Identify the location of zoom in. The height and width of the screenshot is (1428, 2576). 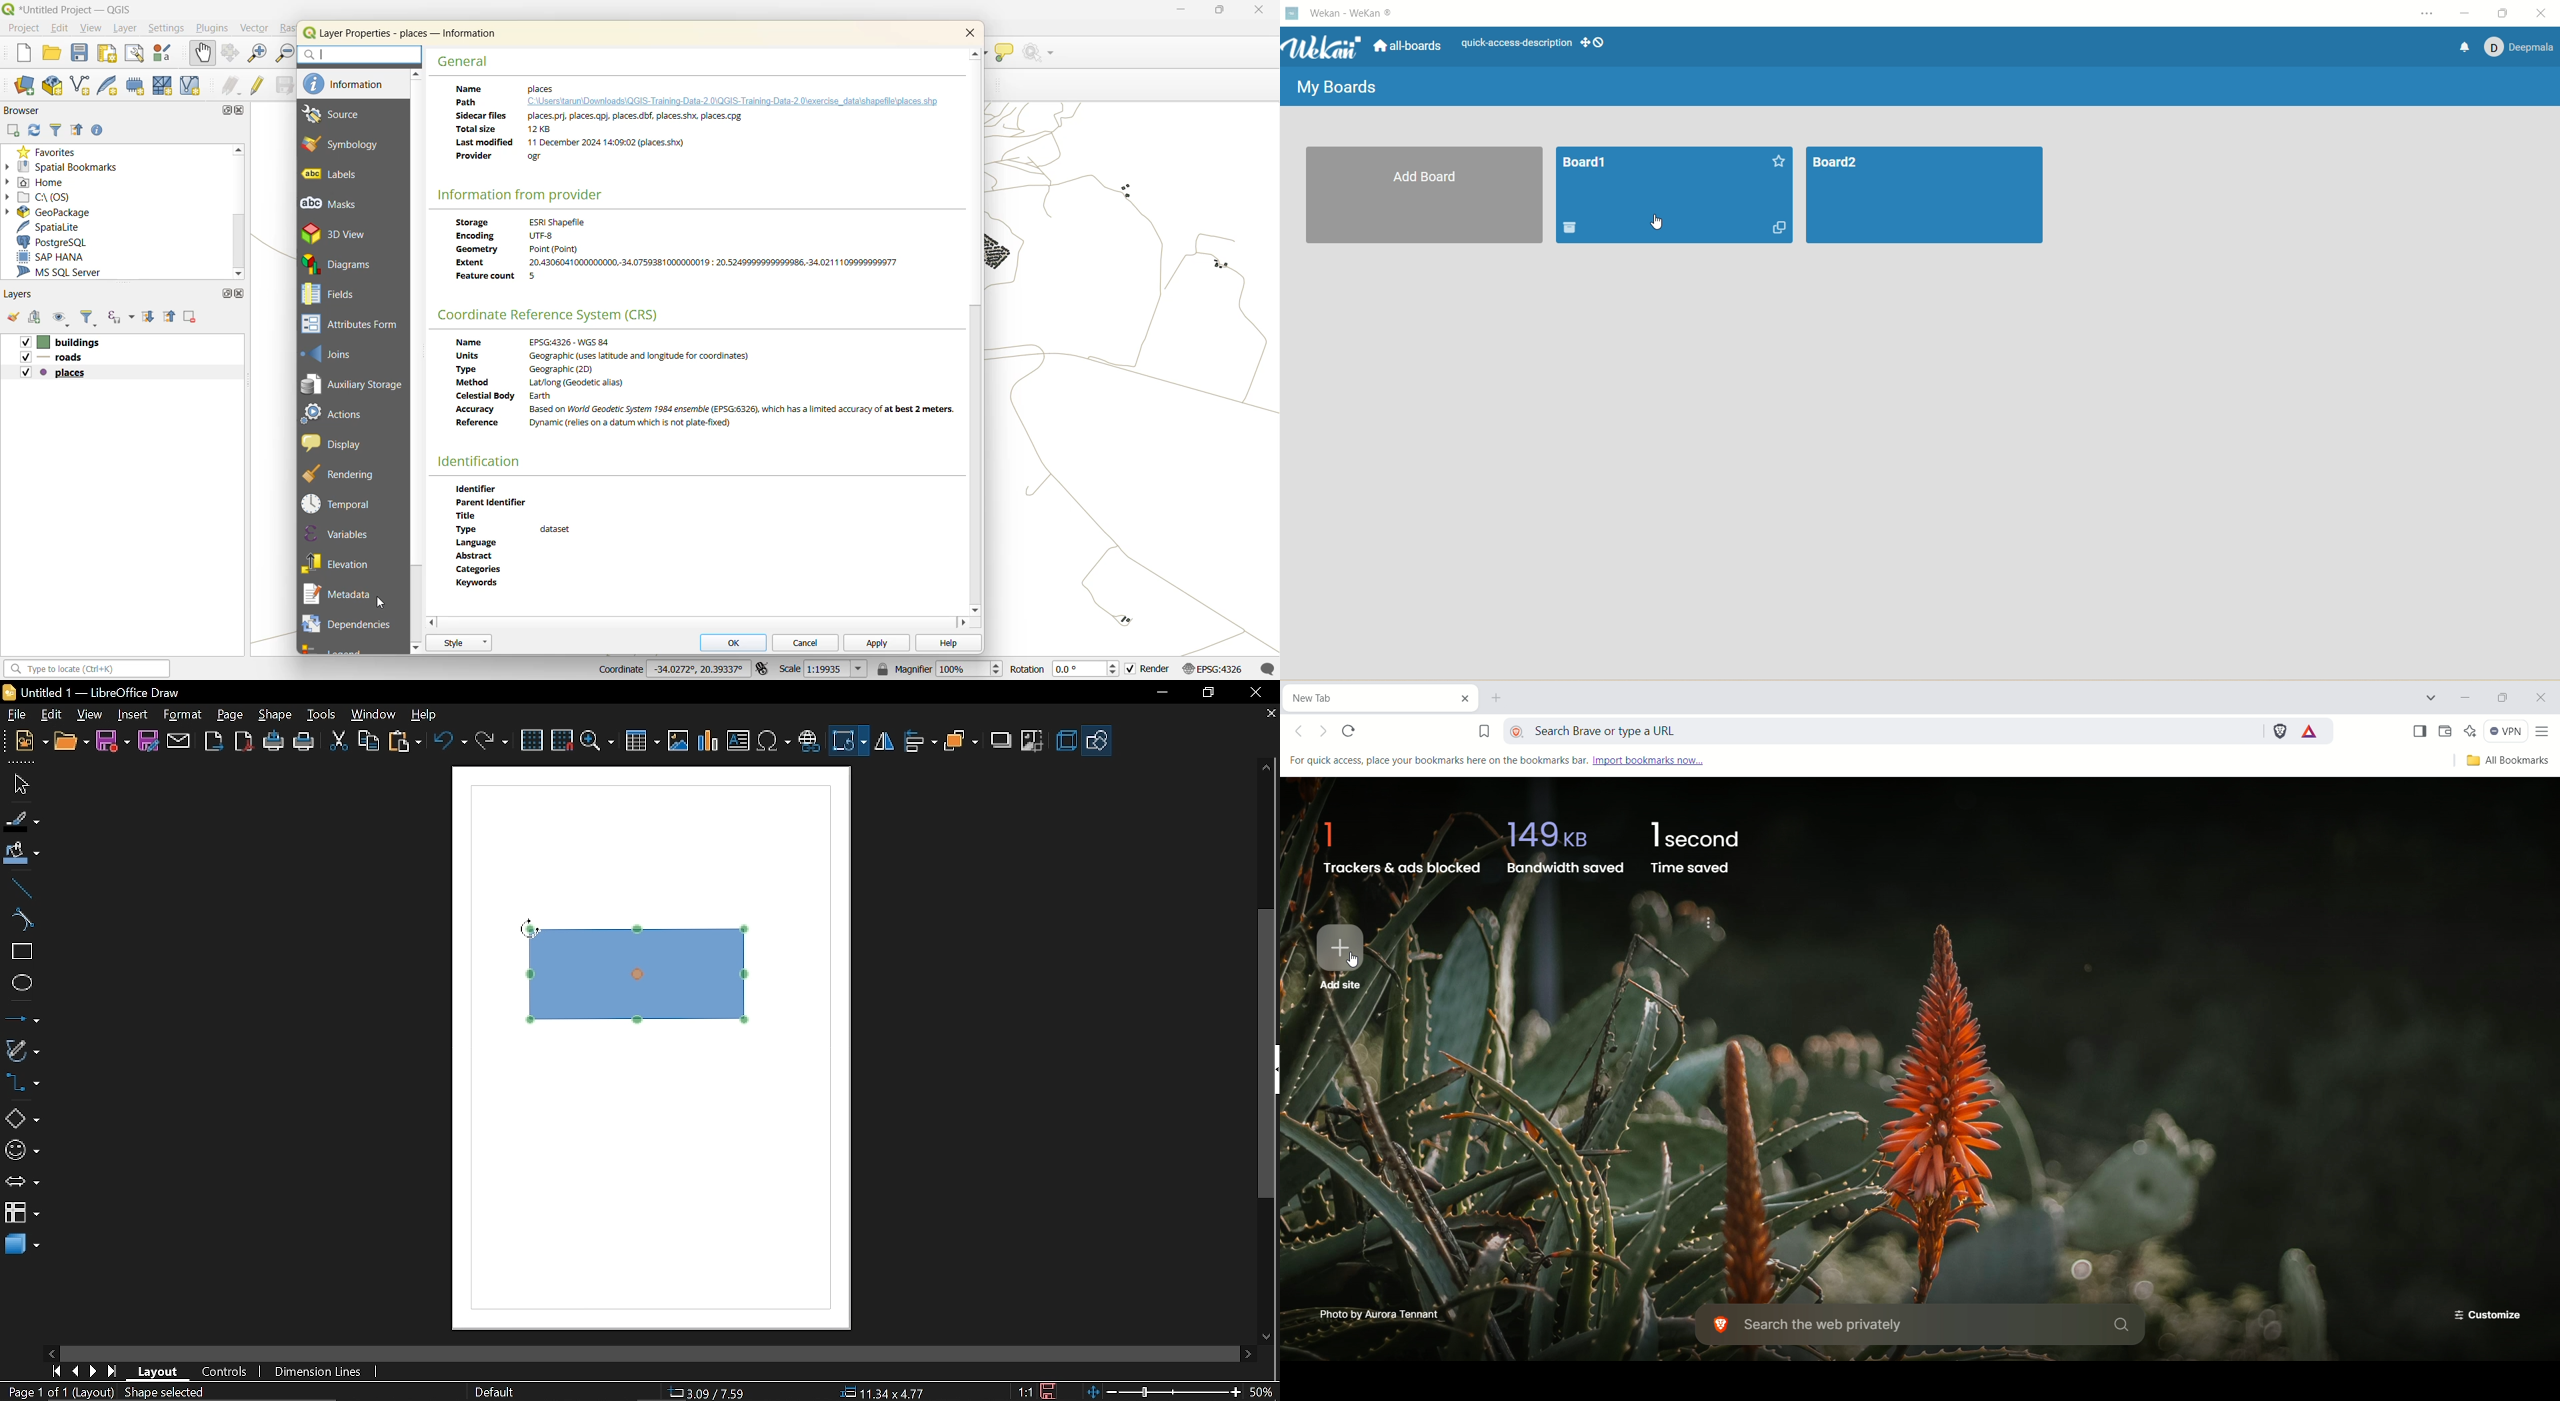
(257, 51).